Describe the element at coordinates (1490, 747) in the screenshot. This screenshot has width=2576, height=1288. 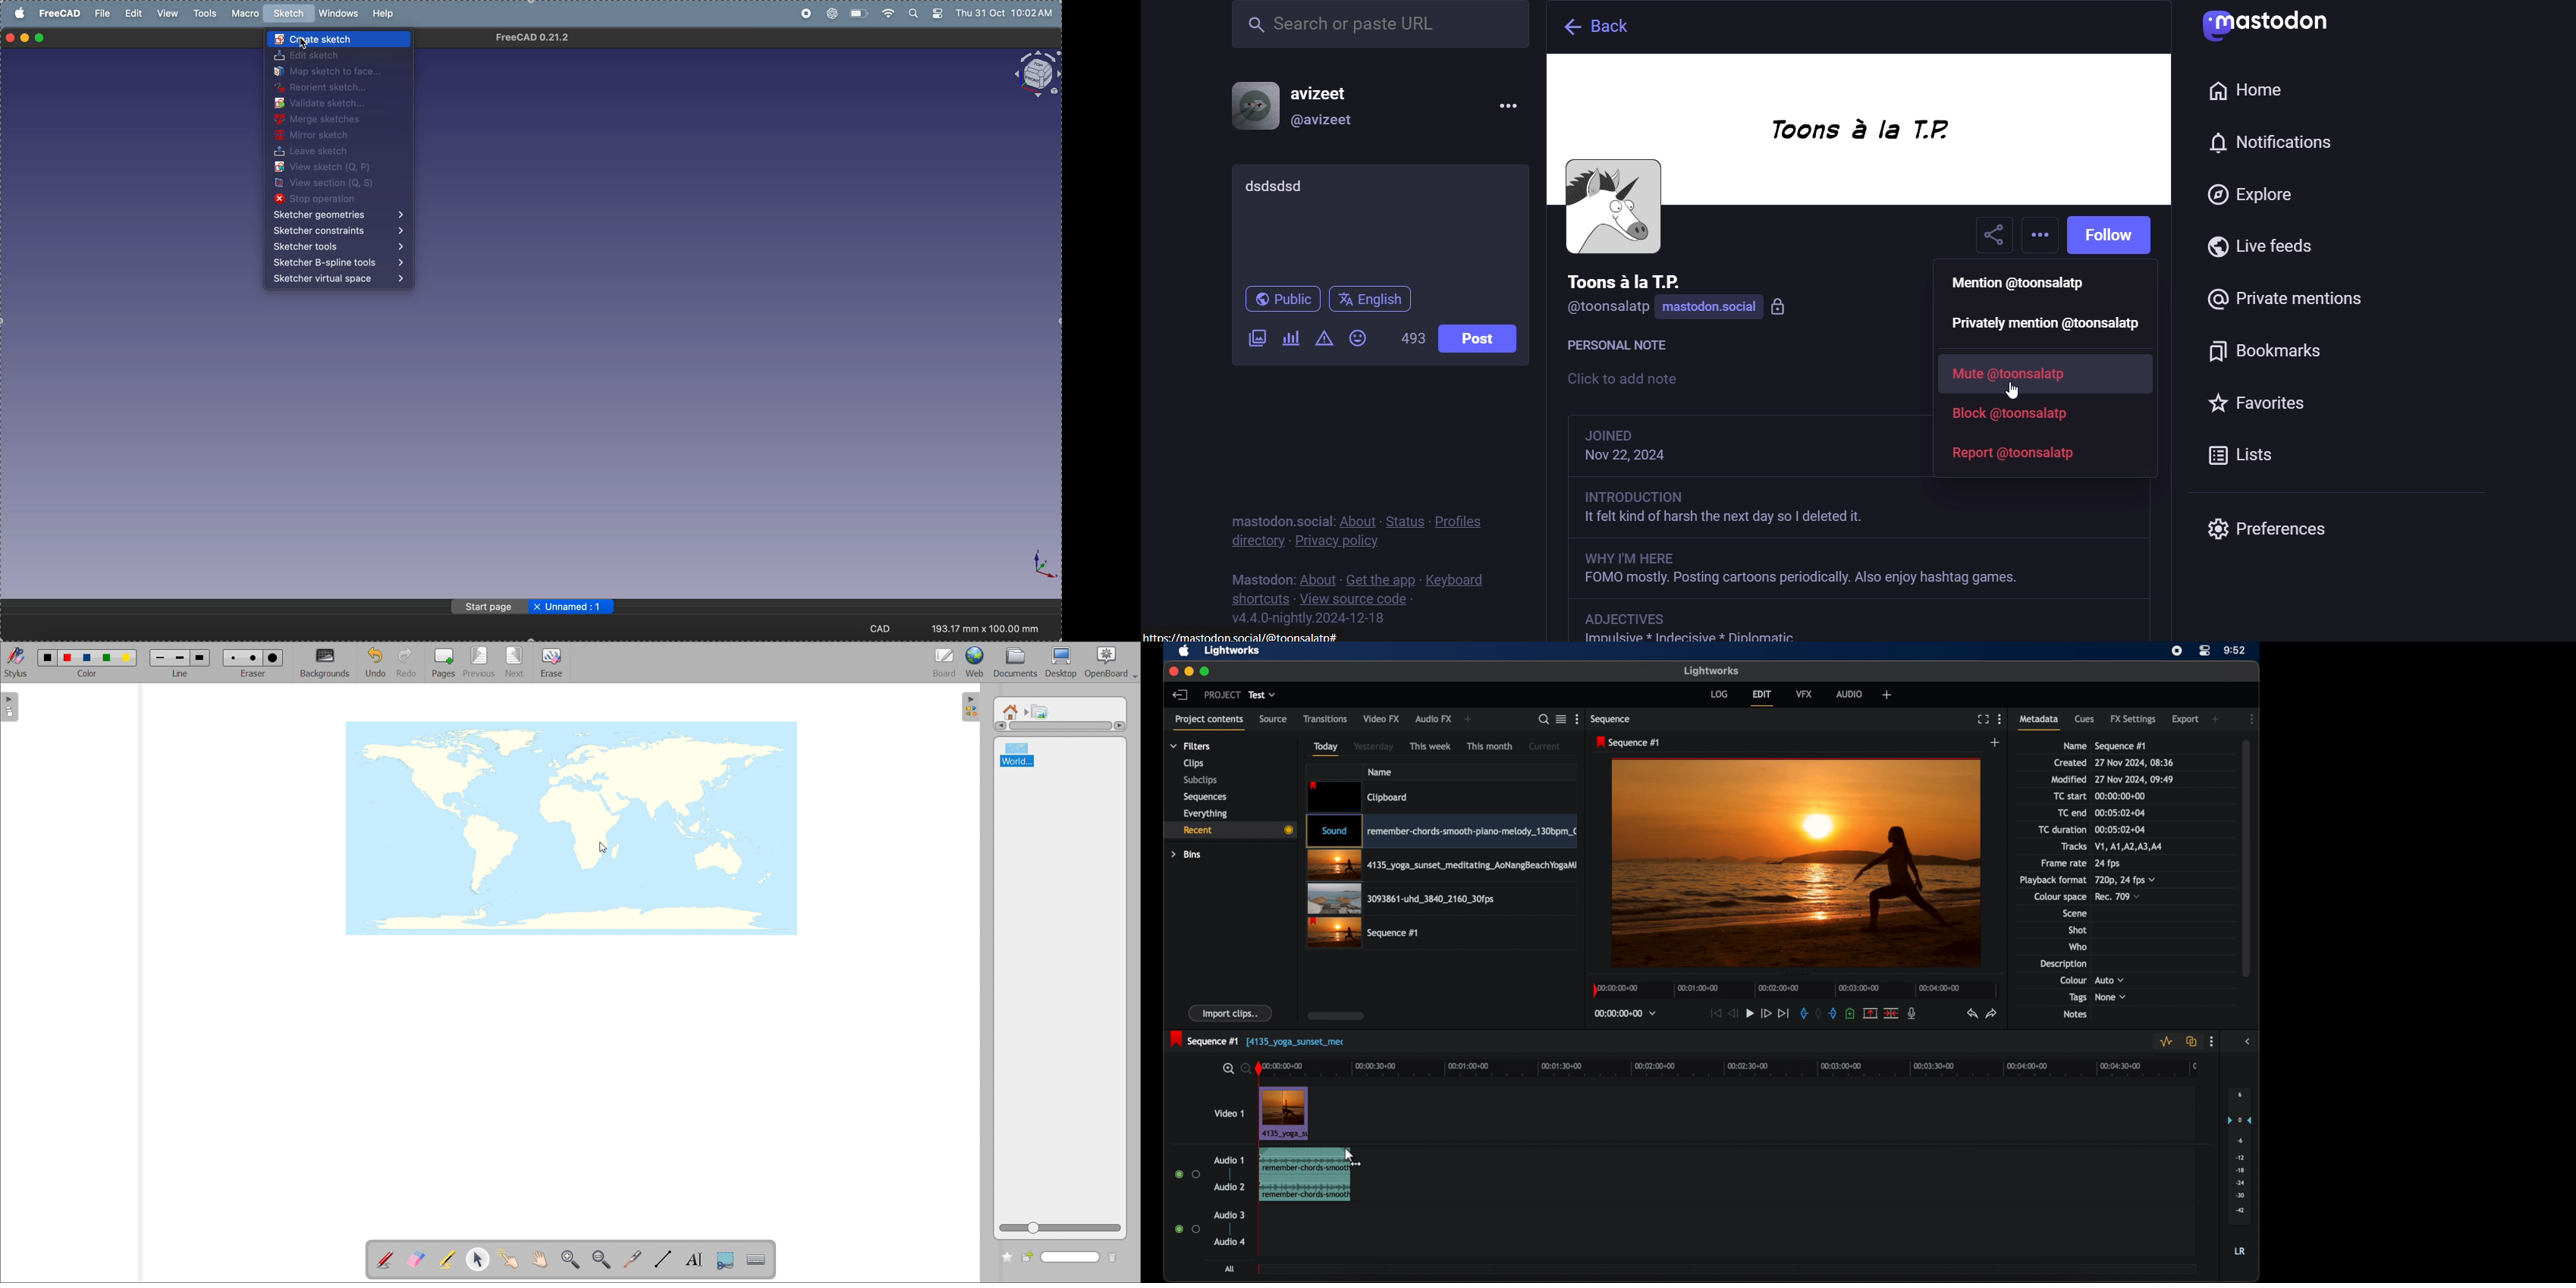
I see `this month` at that location.